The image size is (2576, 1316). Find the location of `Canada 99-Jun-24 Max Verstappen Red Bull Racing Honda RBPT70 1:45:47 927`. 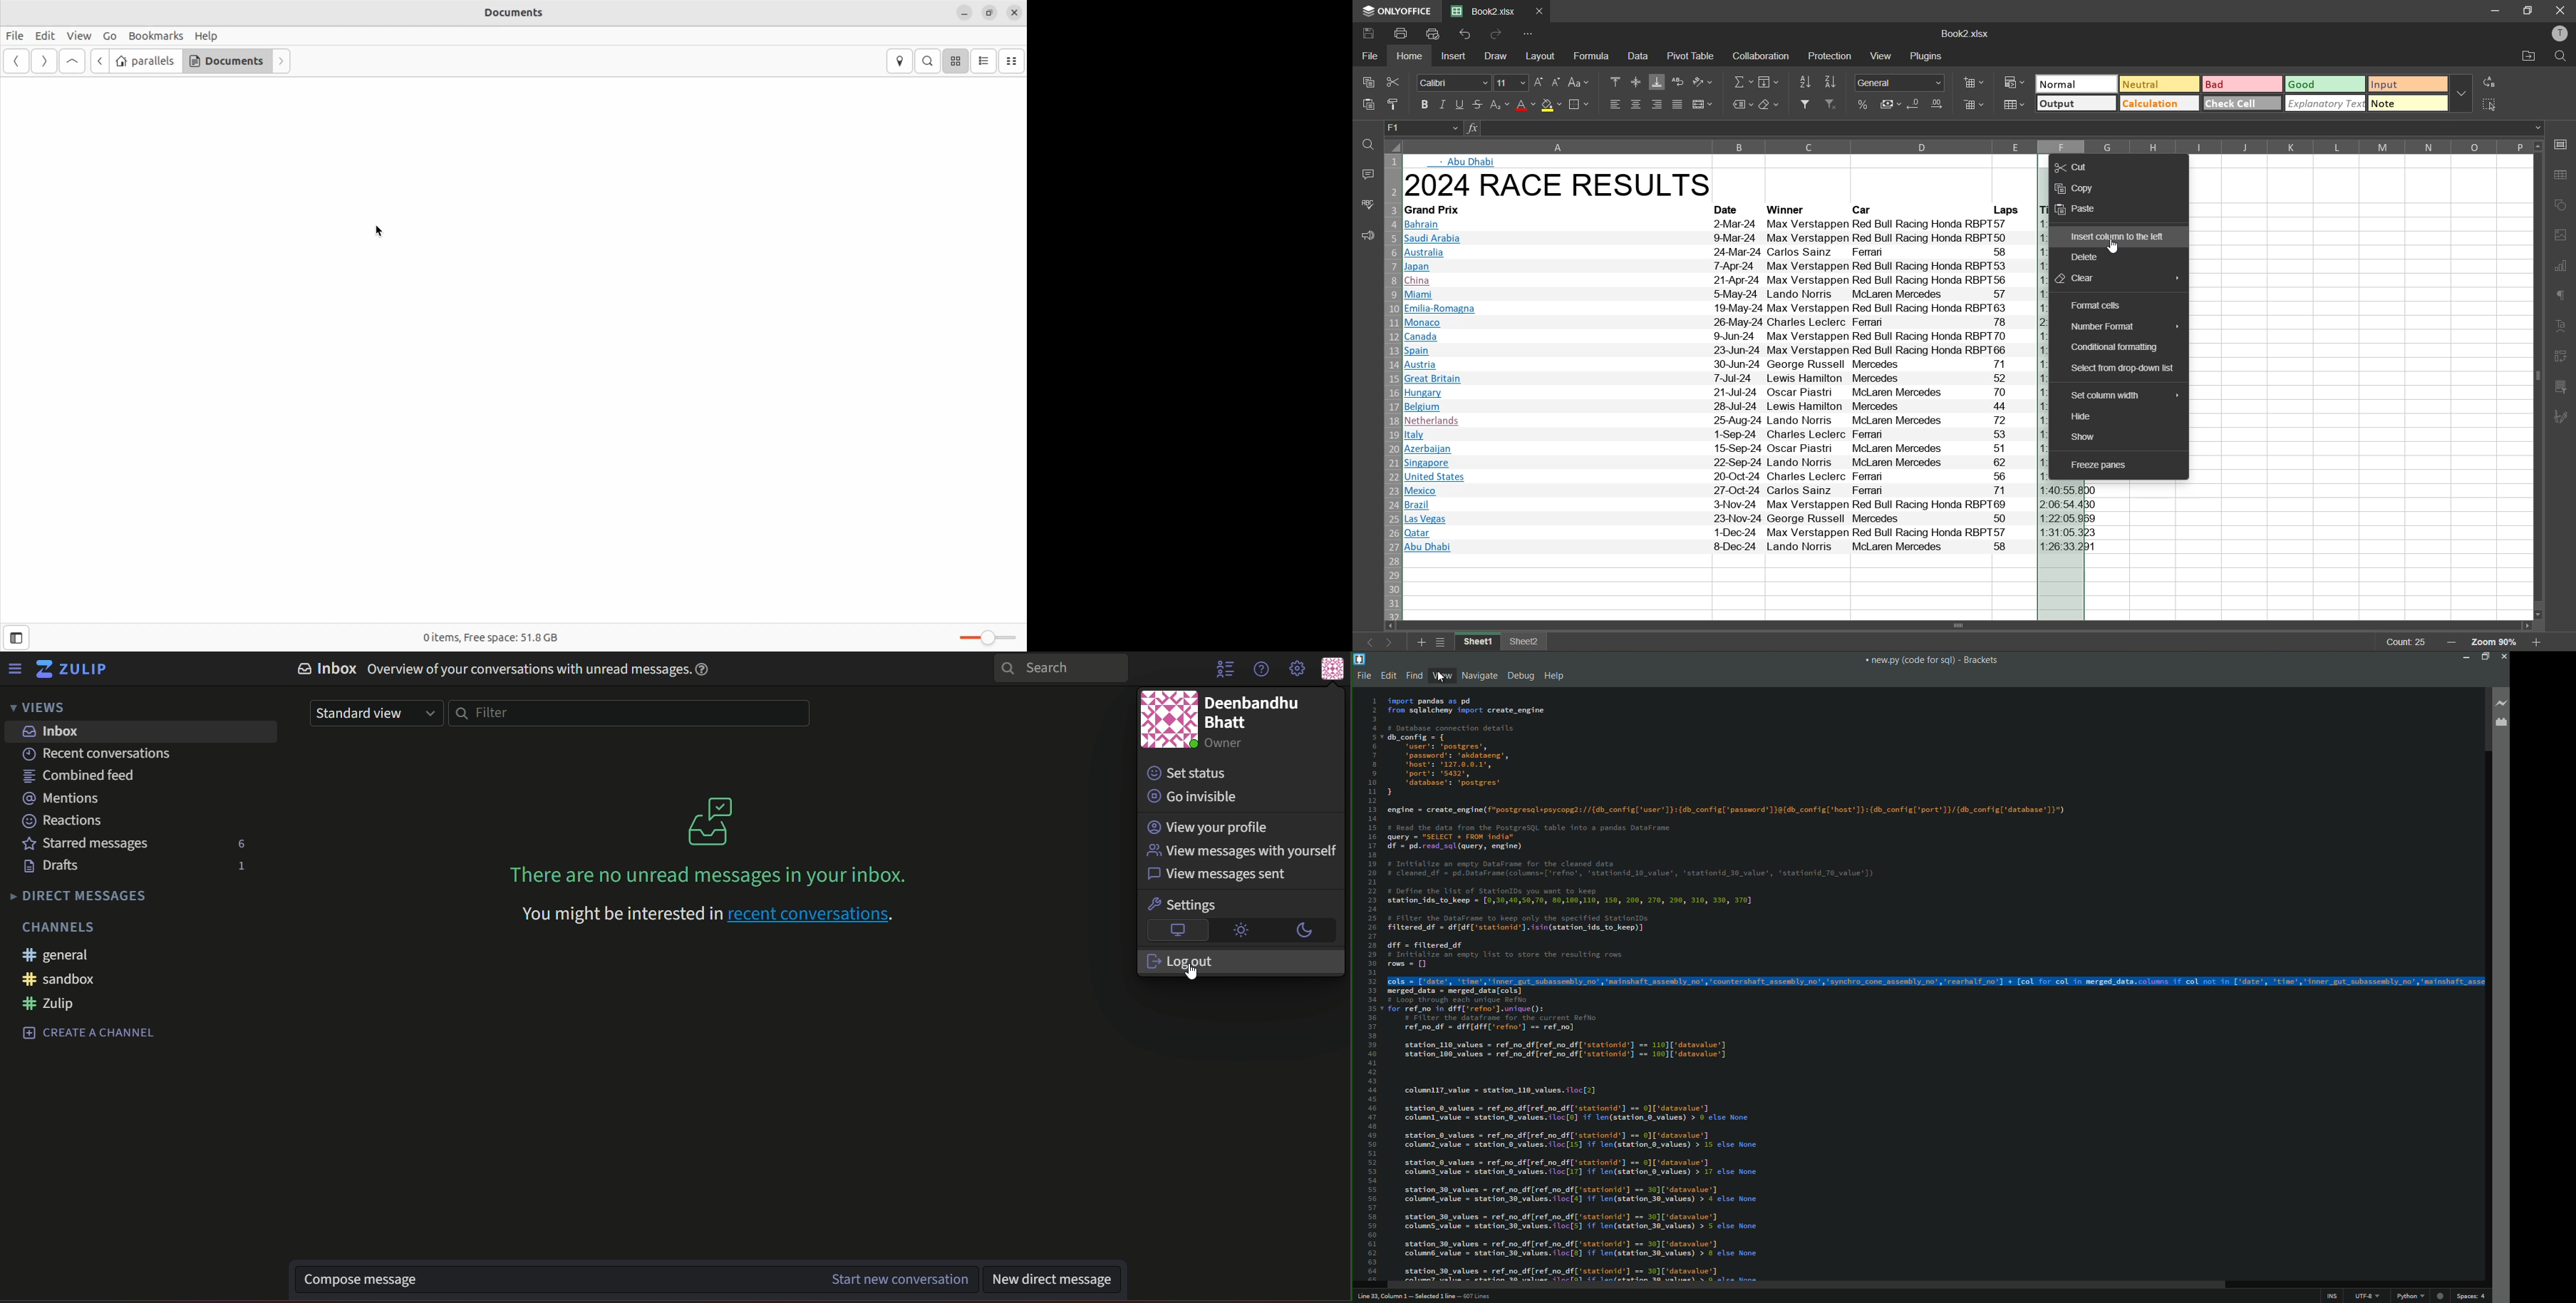

Canada 99-Jun-24 Max Verstappen Red Bull Racing Honda RBPT70 1:45:47 927 is located at coordinates (1720, 335).